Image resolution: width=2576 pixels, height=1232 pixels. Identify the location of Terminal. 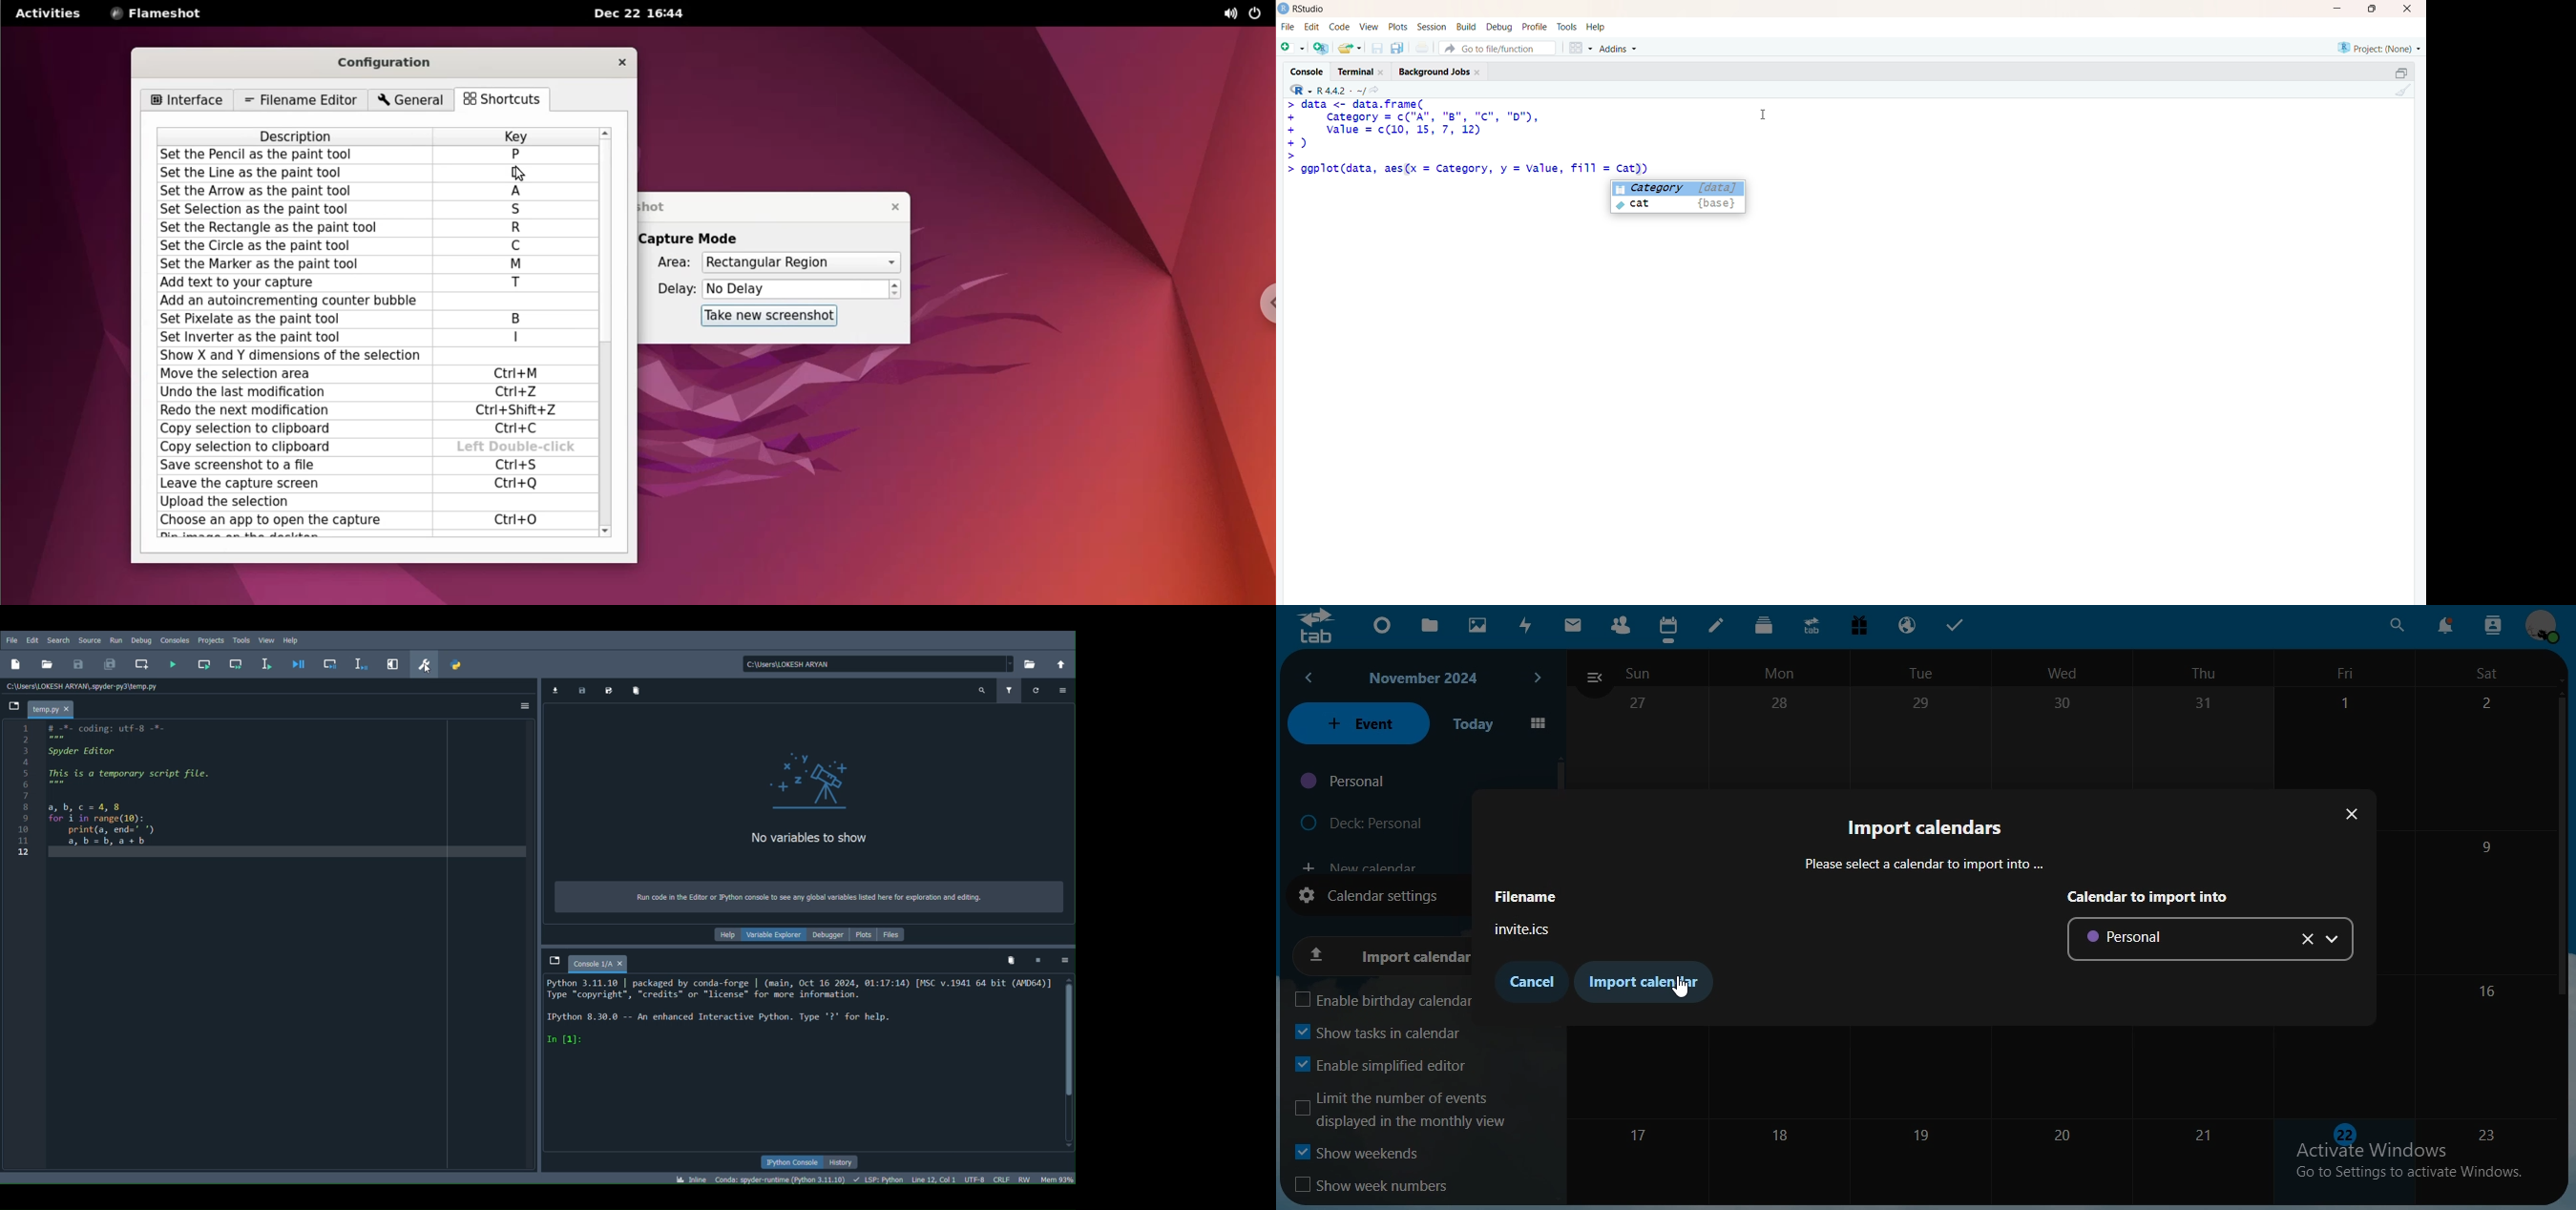
(1359, 70).